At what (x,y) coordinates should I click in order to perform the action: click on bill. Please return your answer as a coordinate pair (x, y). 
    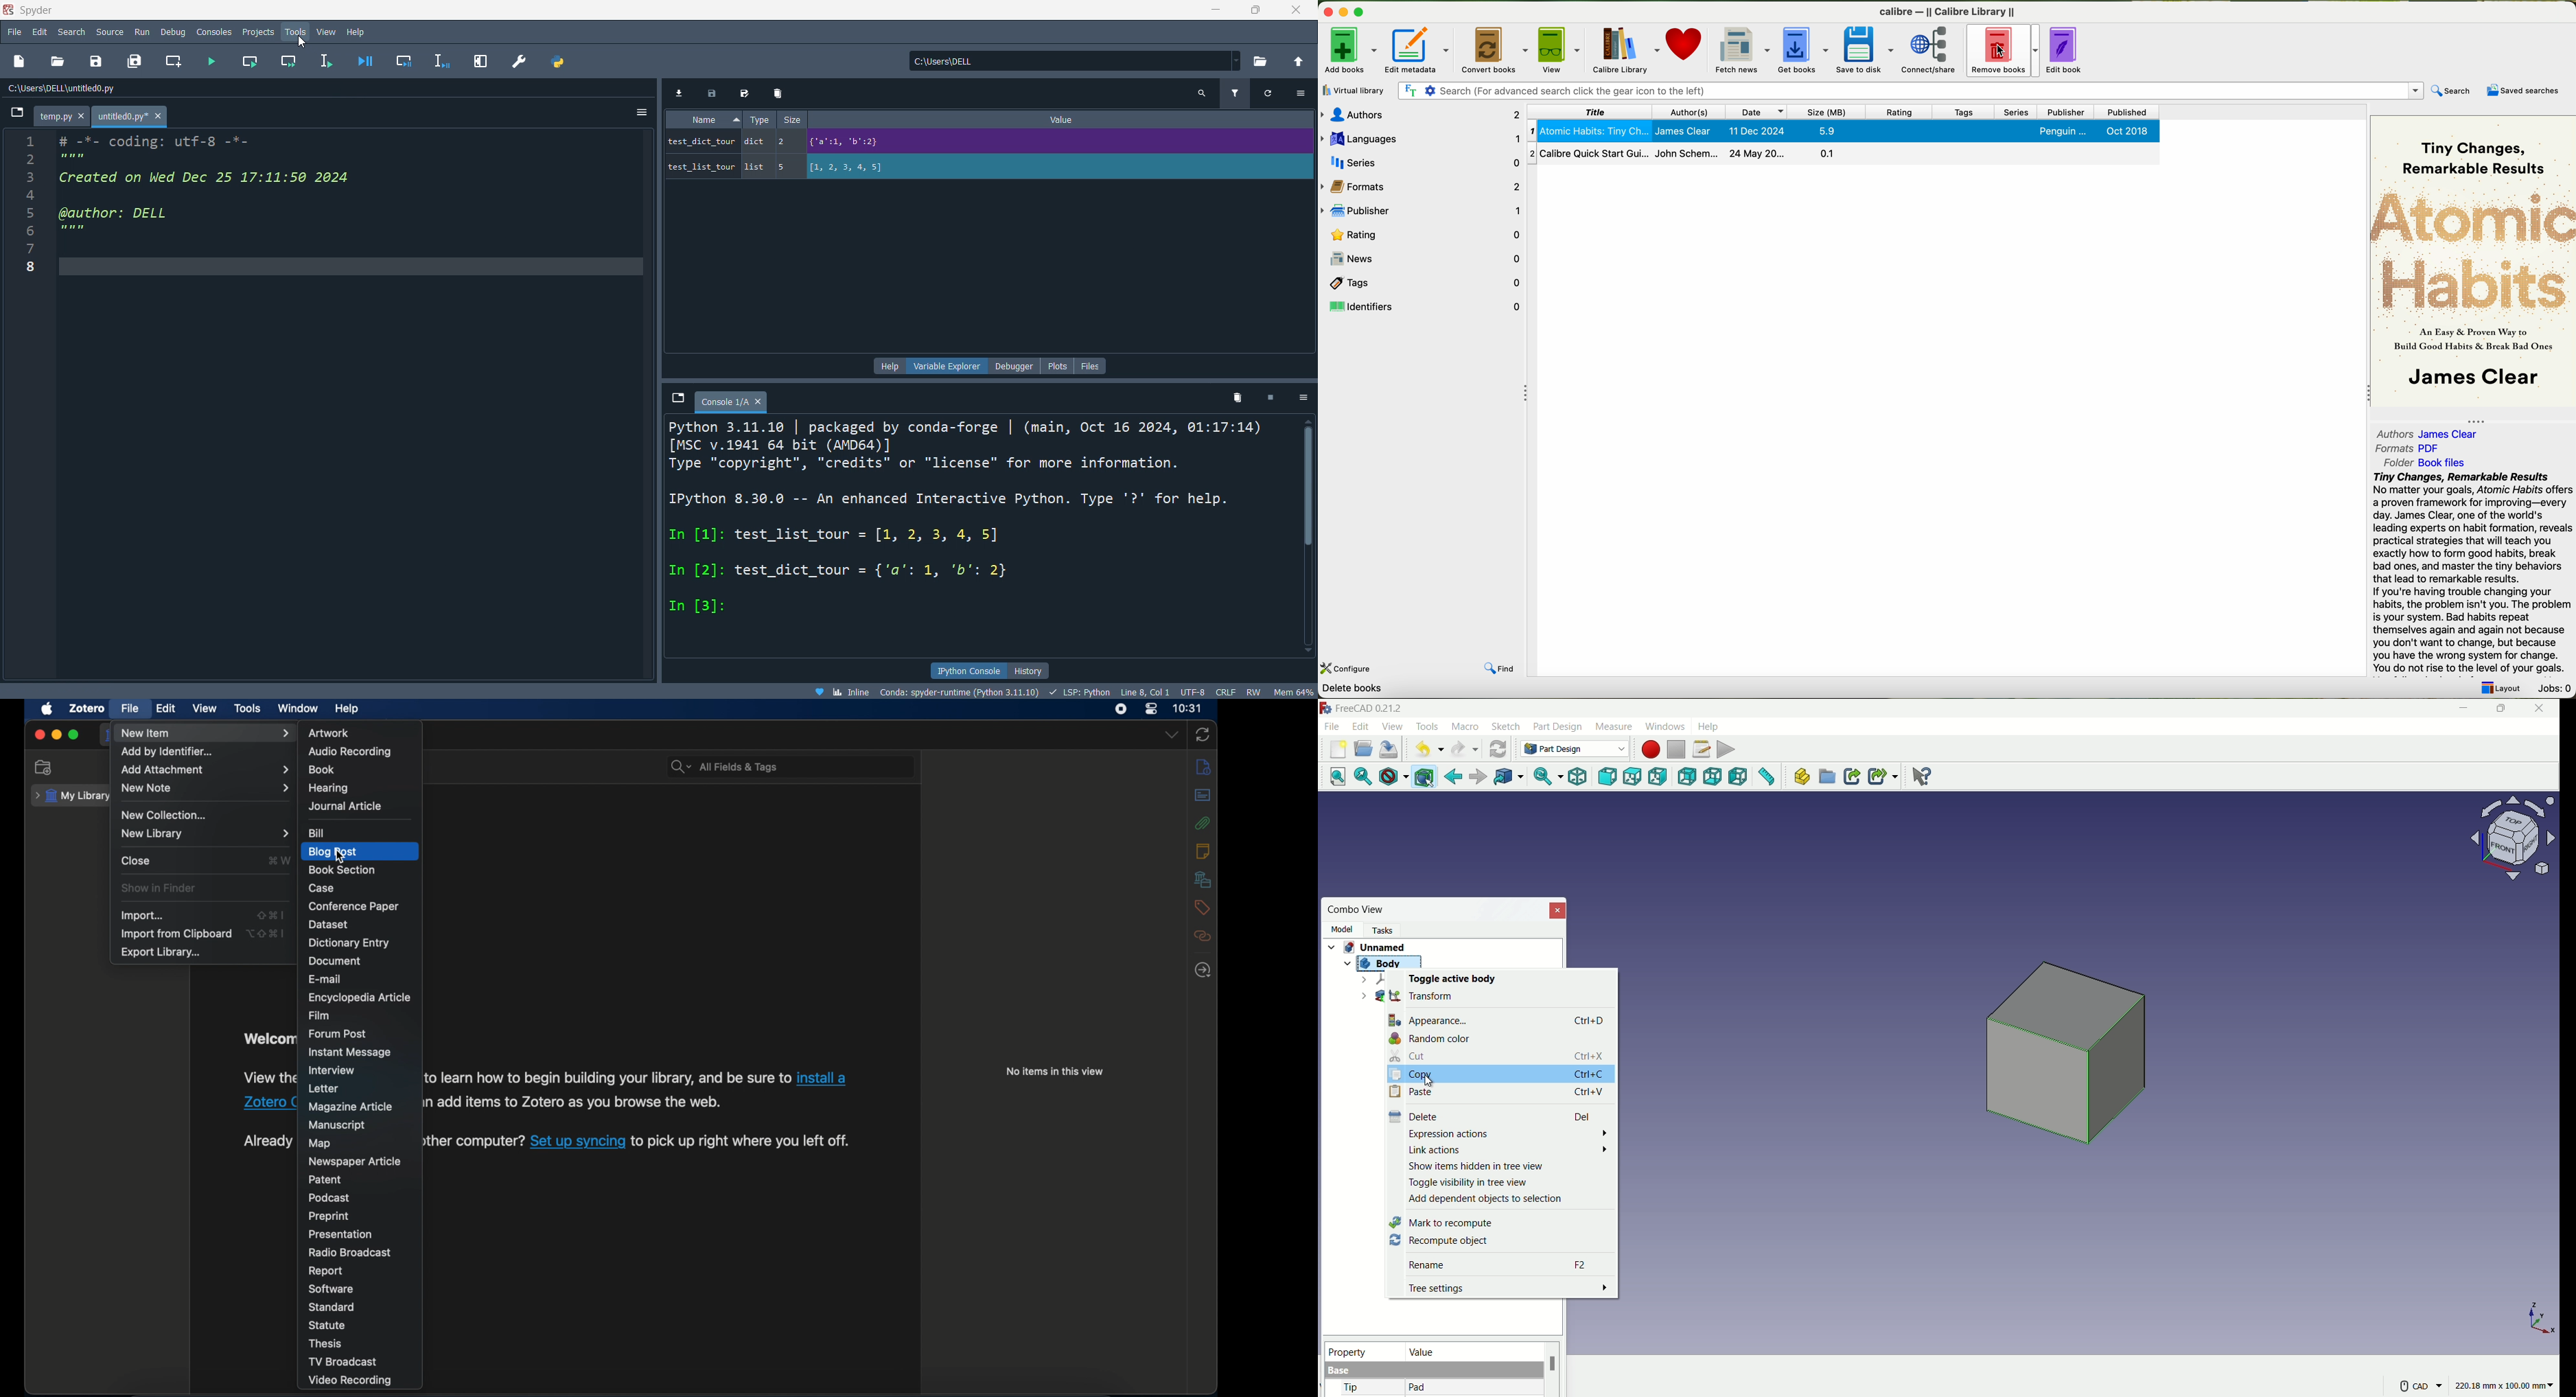
    Looking at the image, I should click on (318, 833).